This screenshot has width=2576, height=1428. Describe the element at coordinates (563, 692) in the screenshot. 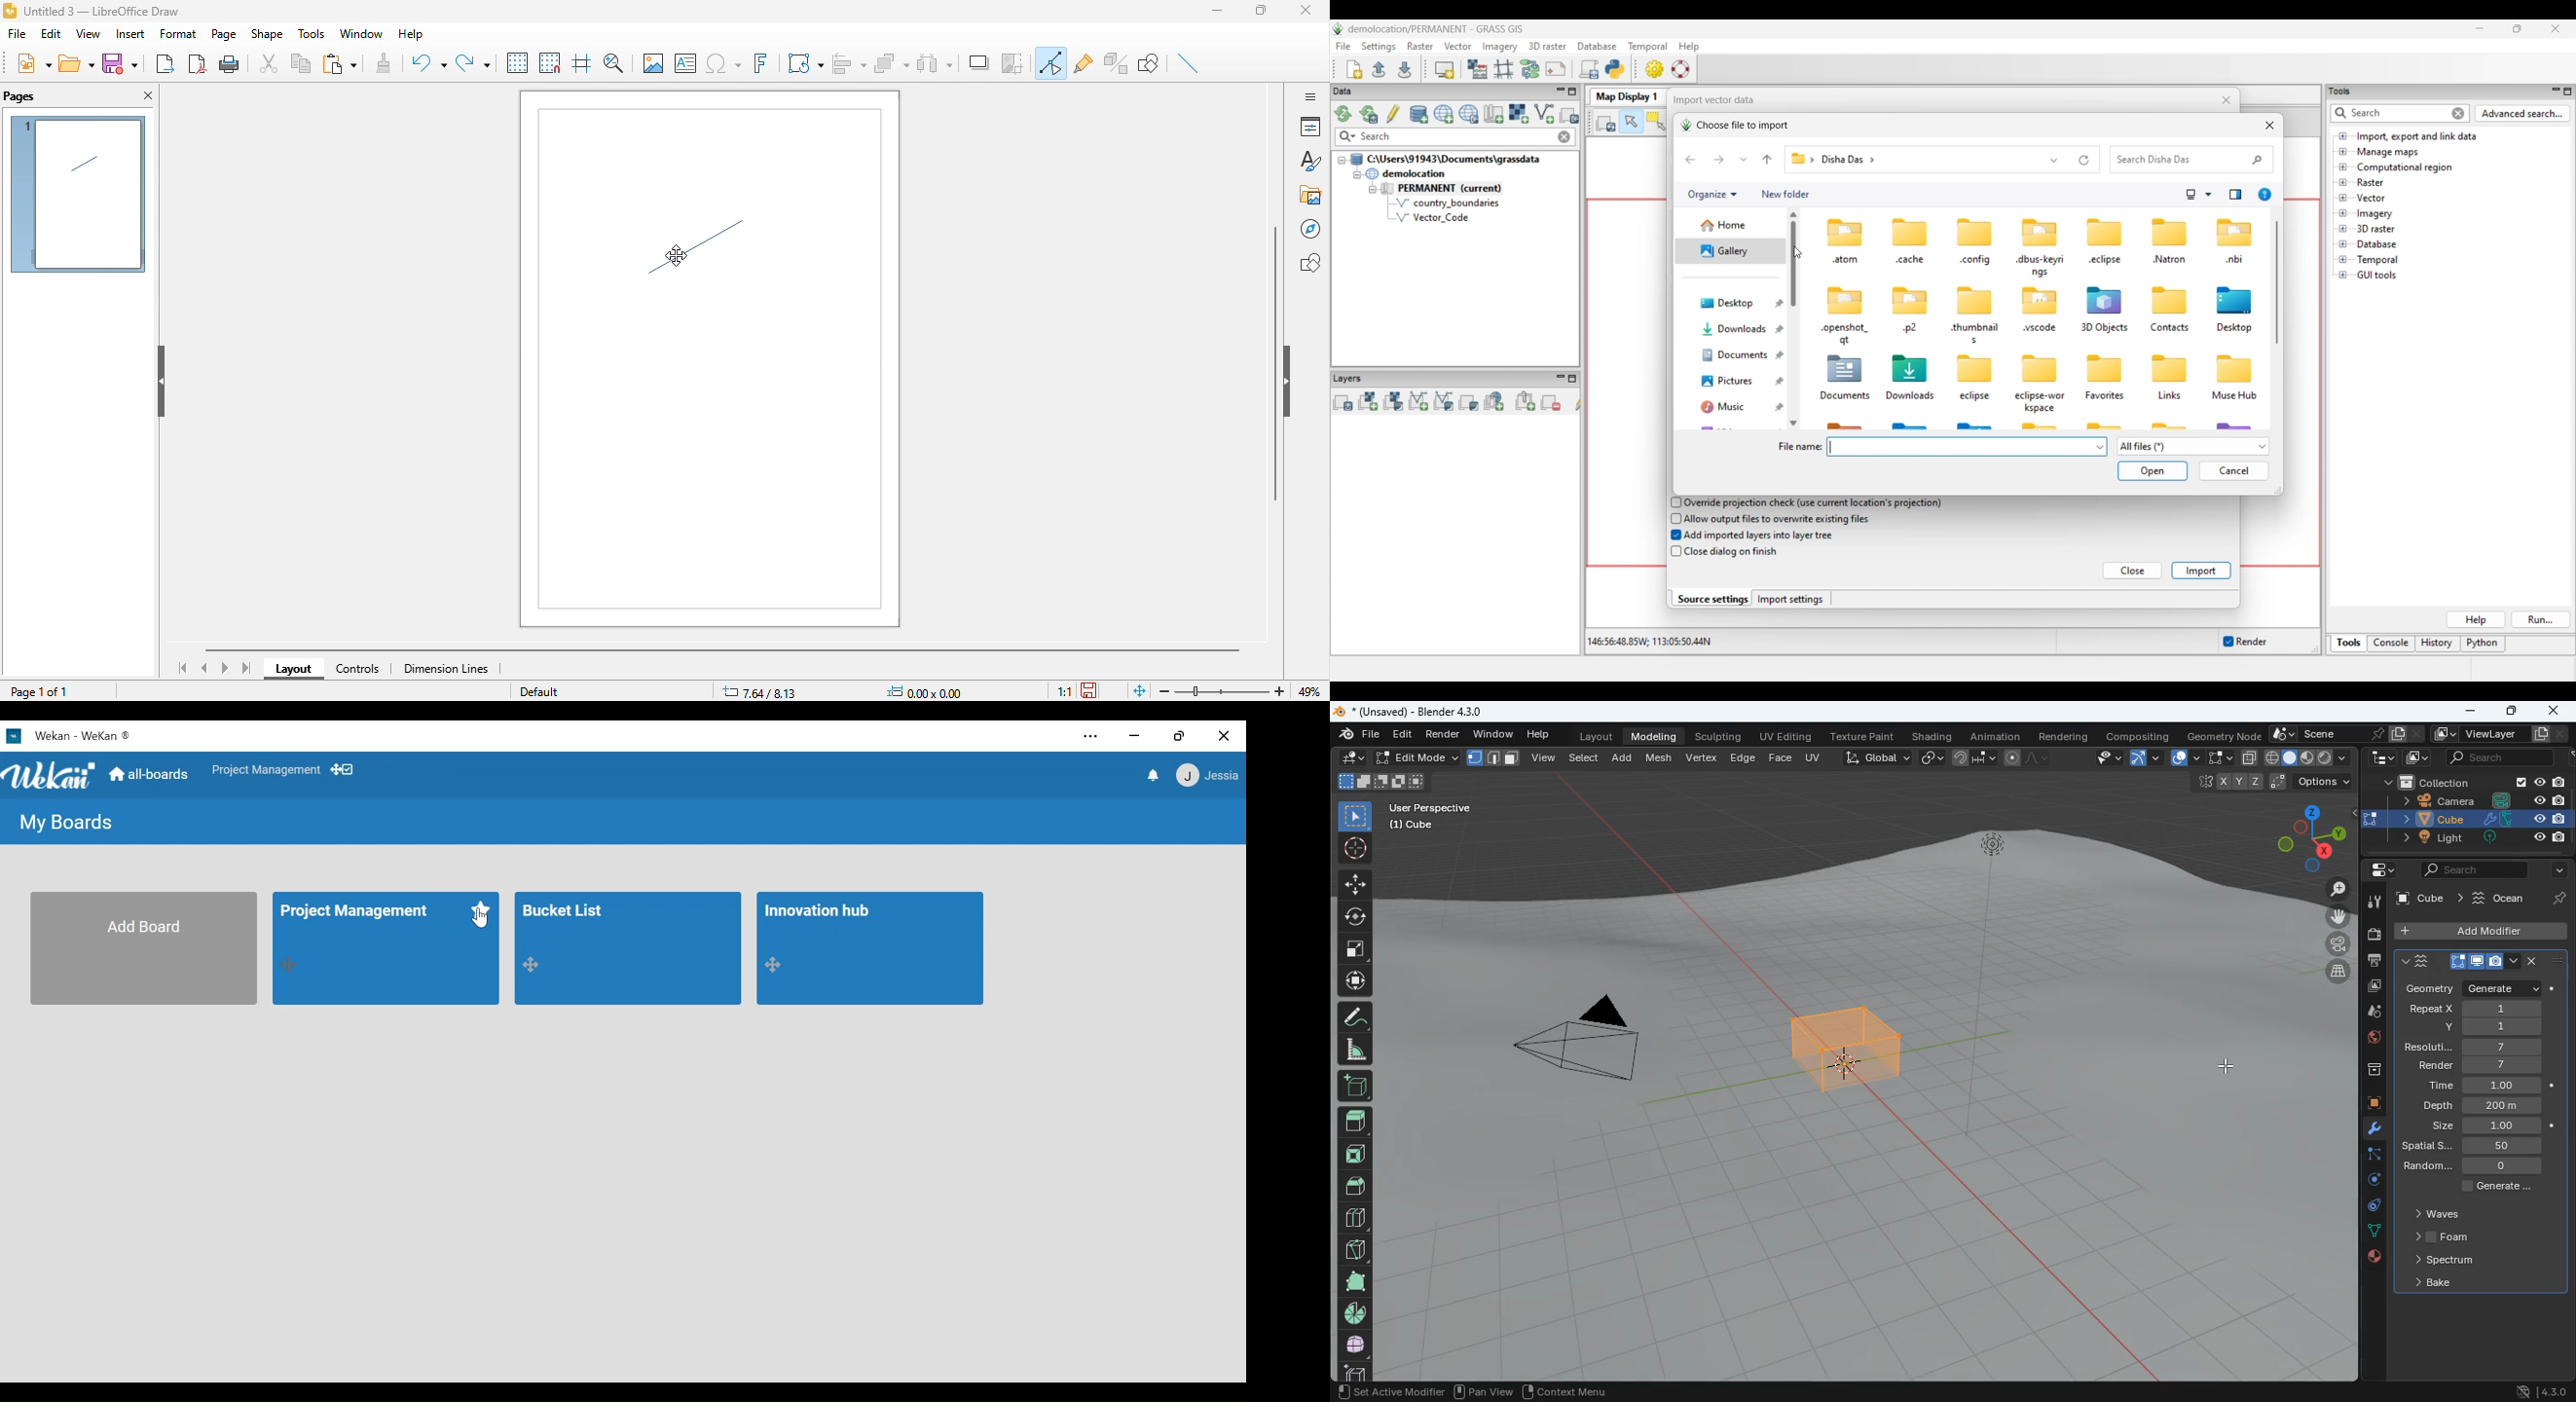

I see `default` at that location.